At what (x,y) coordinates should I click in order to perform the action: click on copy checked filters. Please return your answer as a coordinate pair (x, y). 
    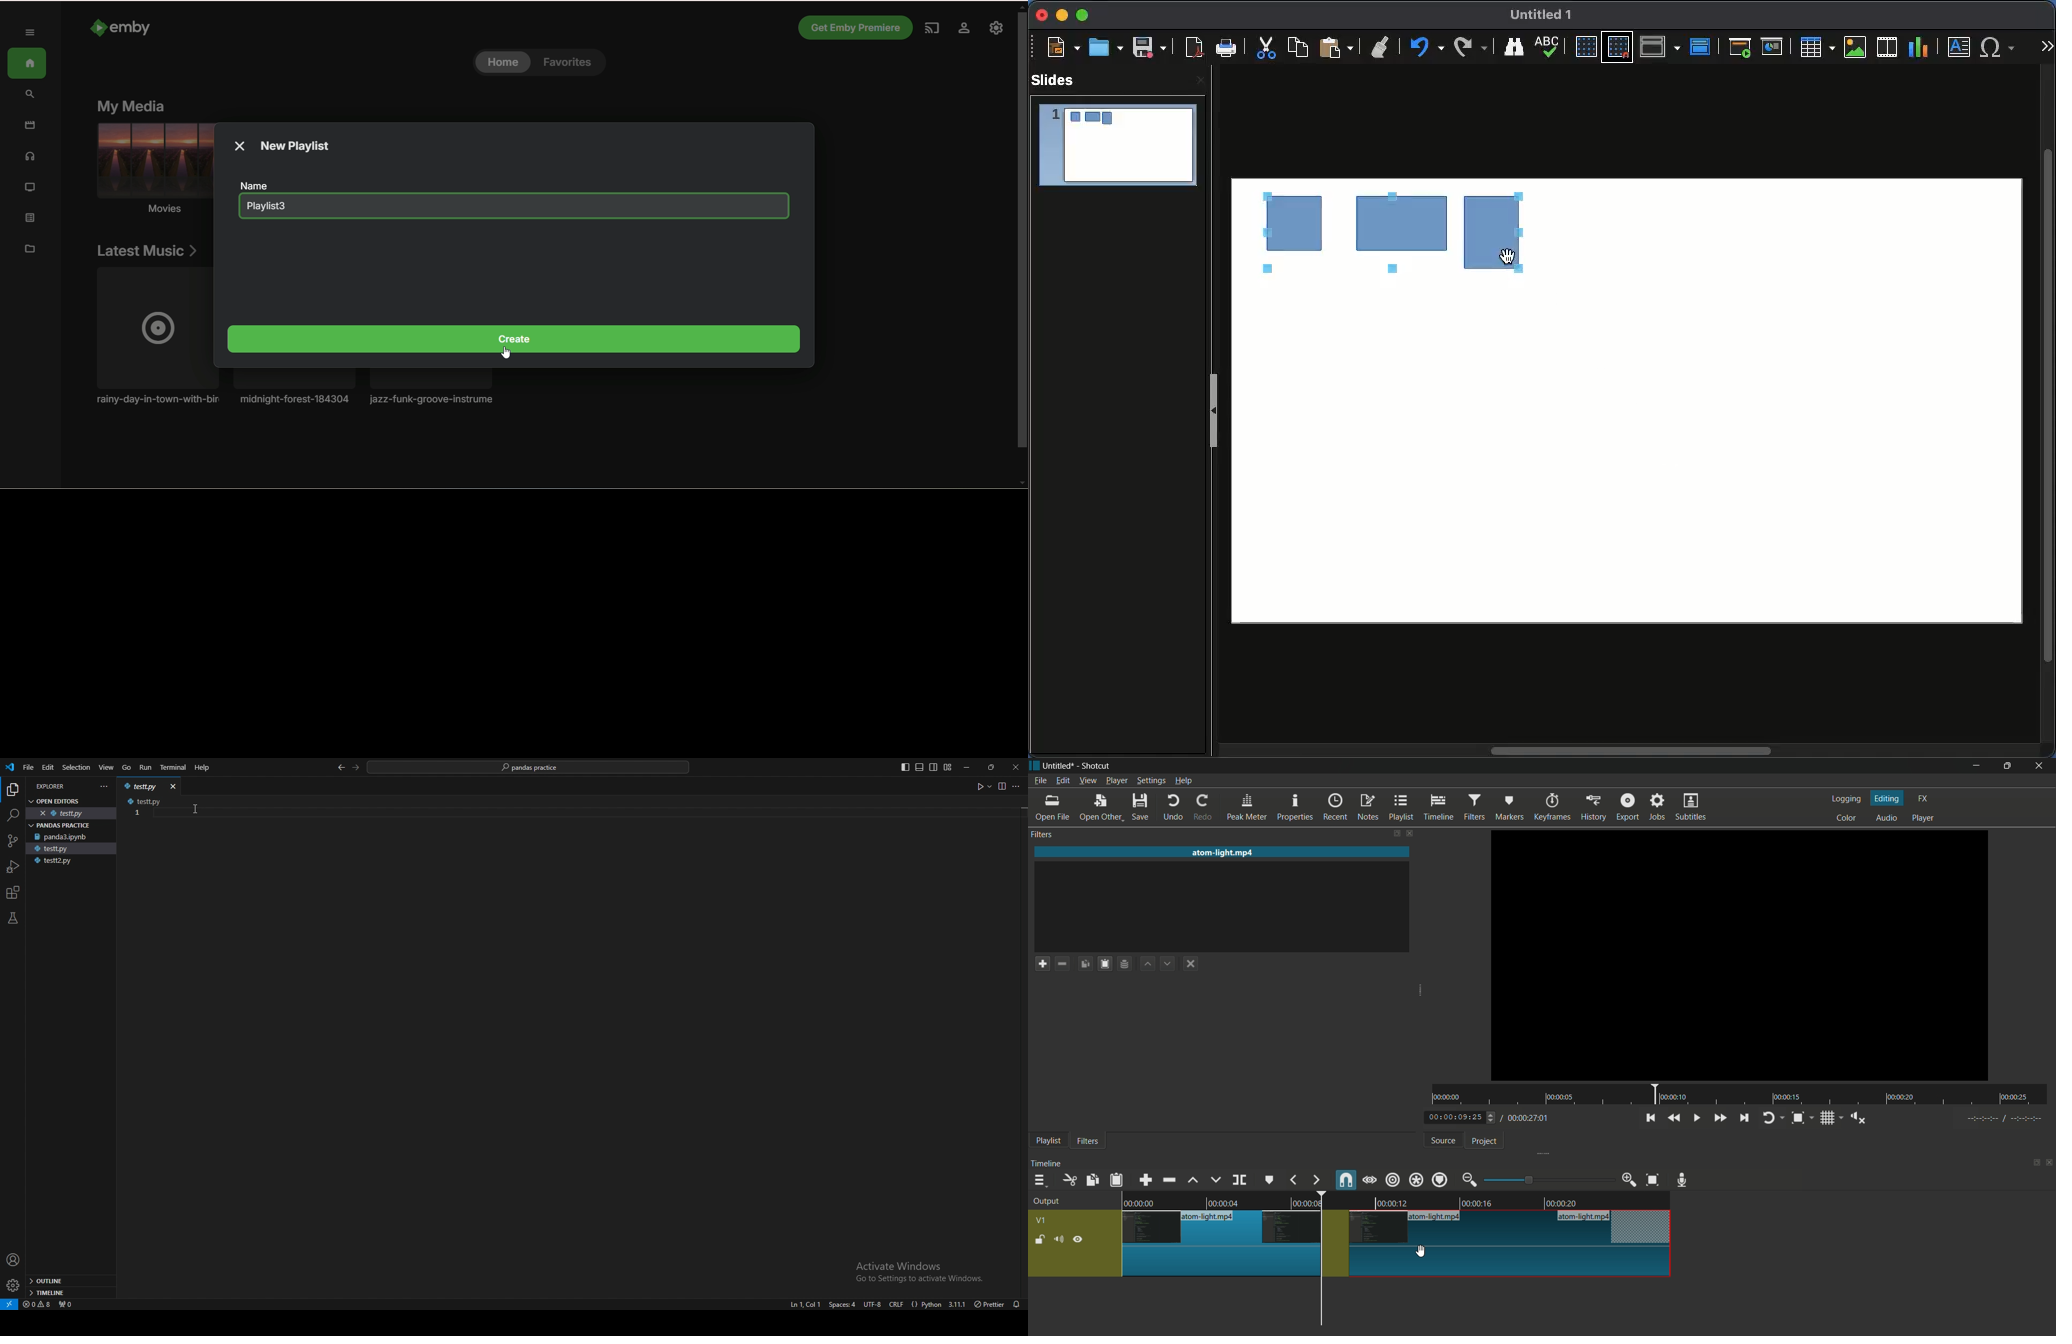
    Looking at the image, I should click on (1093, 1180).